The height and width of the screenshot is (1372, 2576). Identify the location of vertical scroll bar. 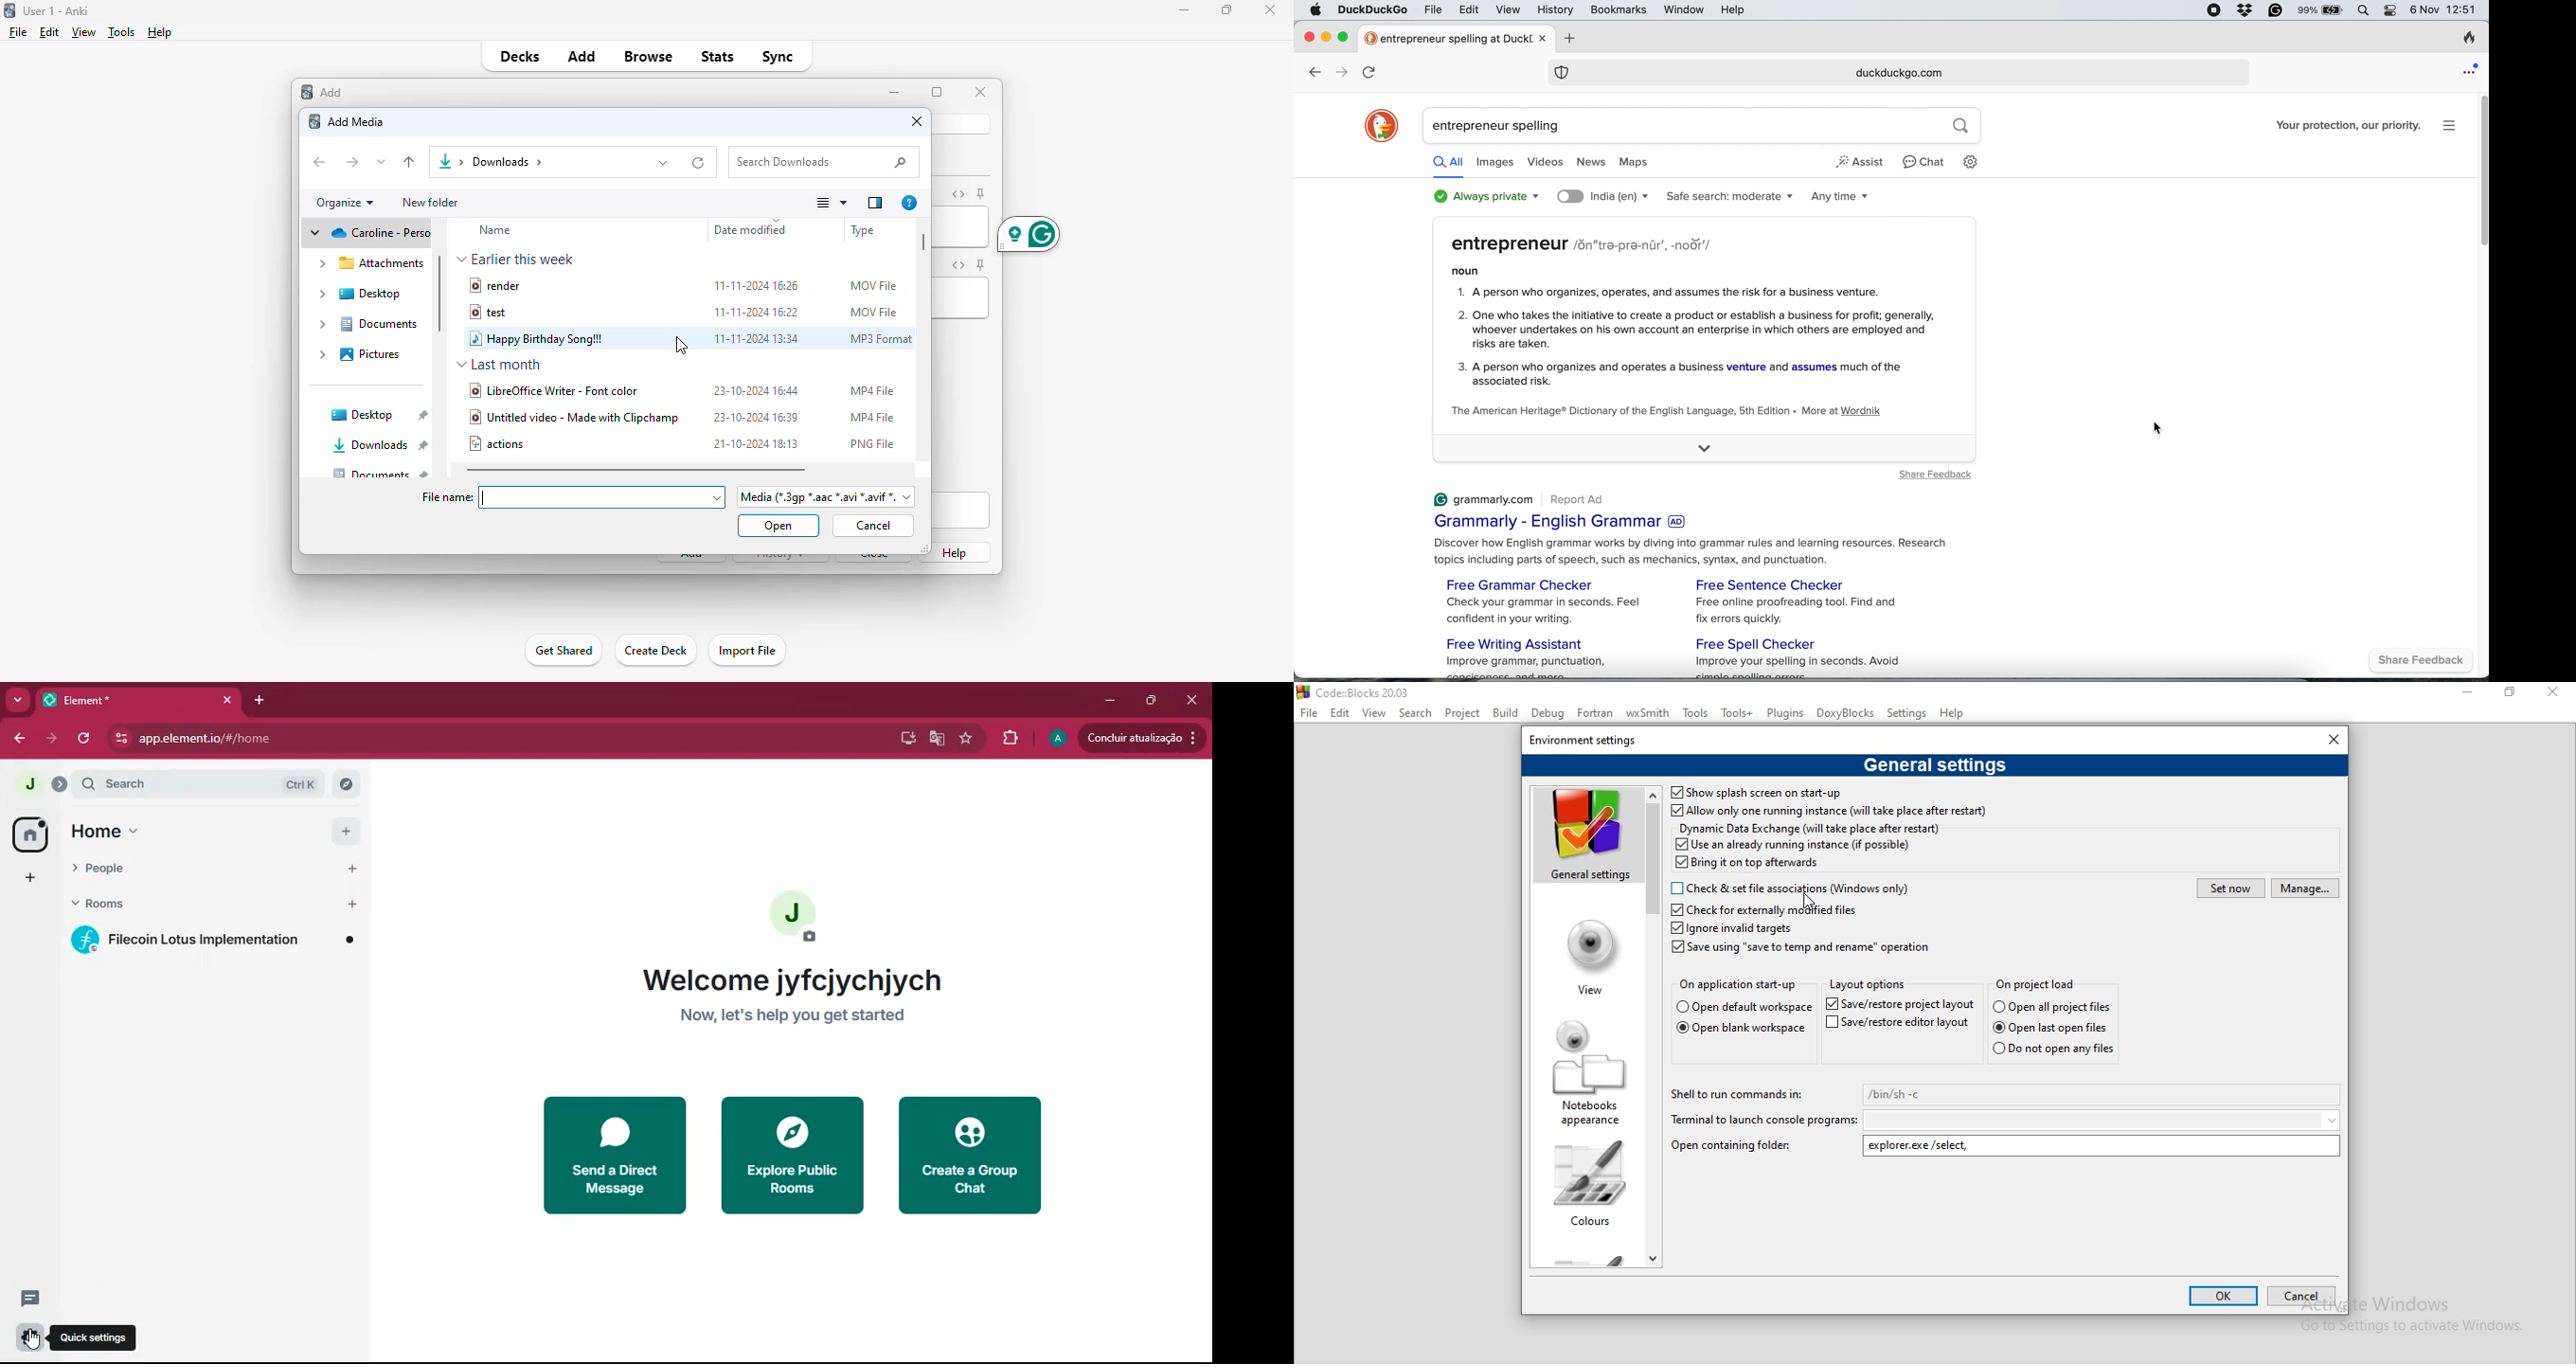
(2481, 170).